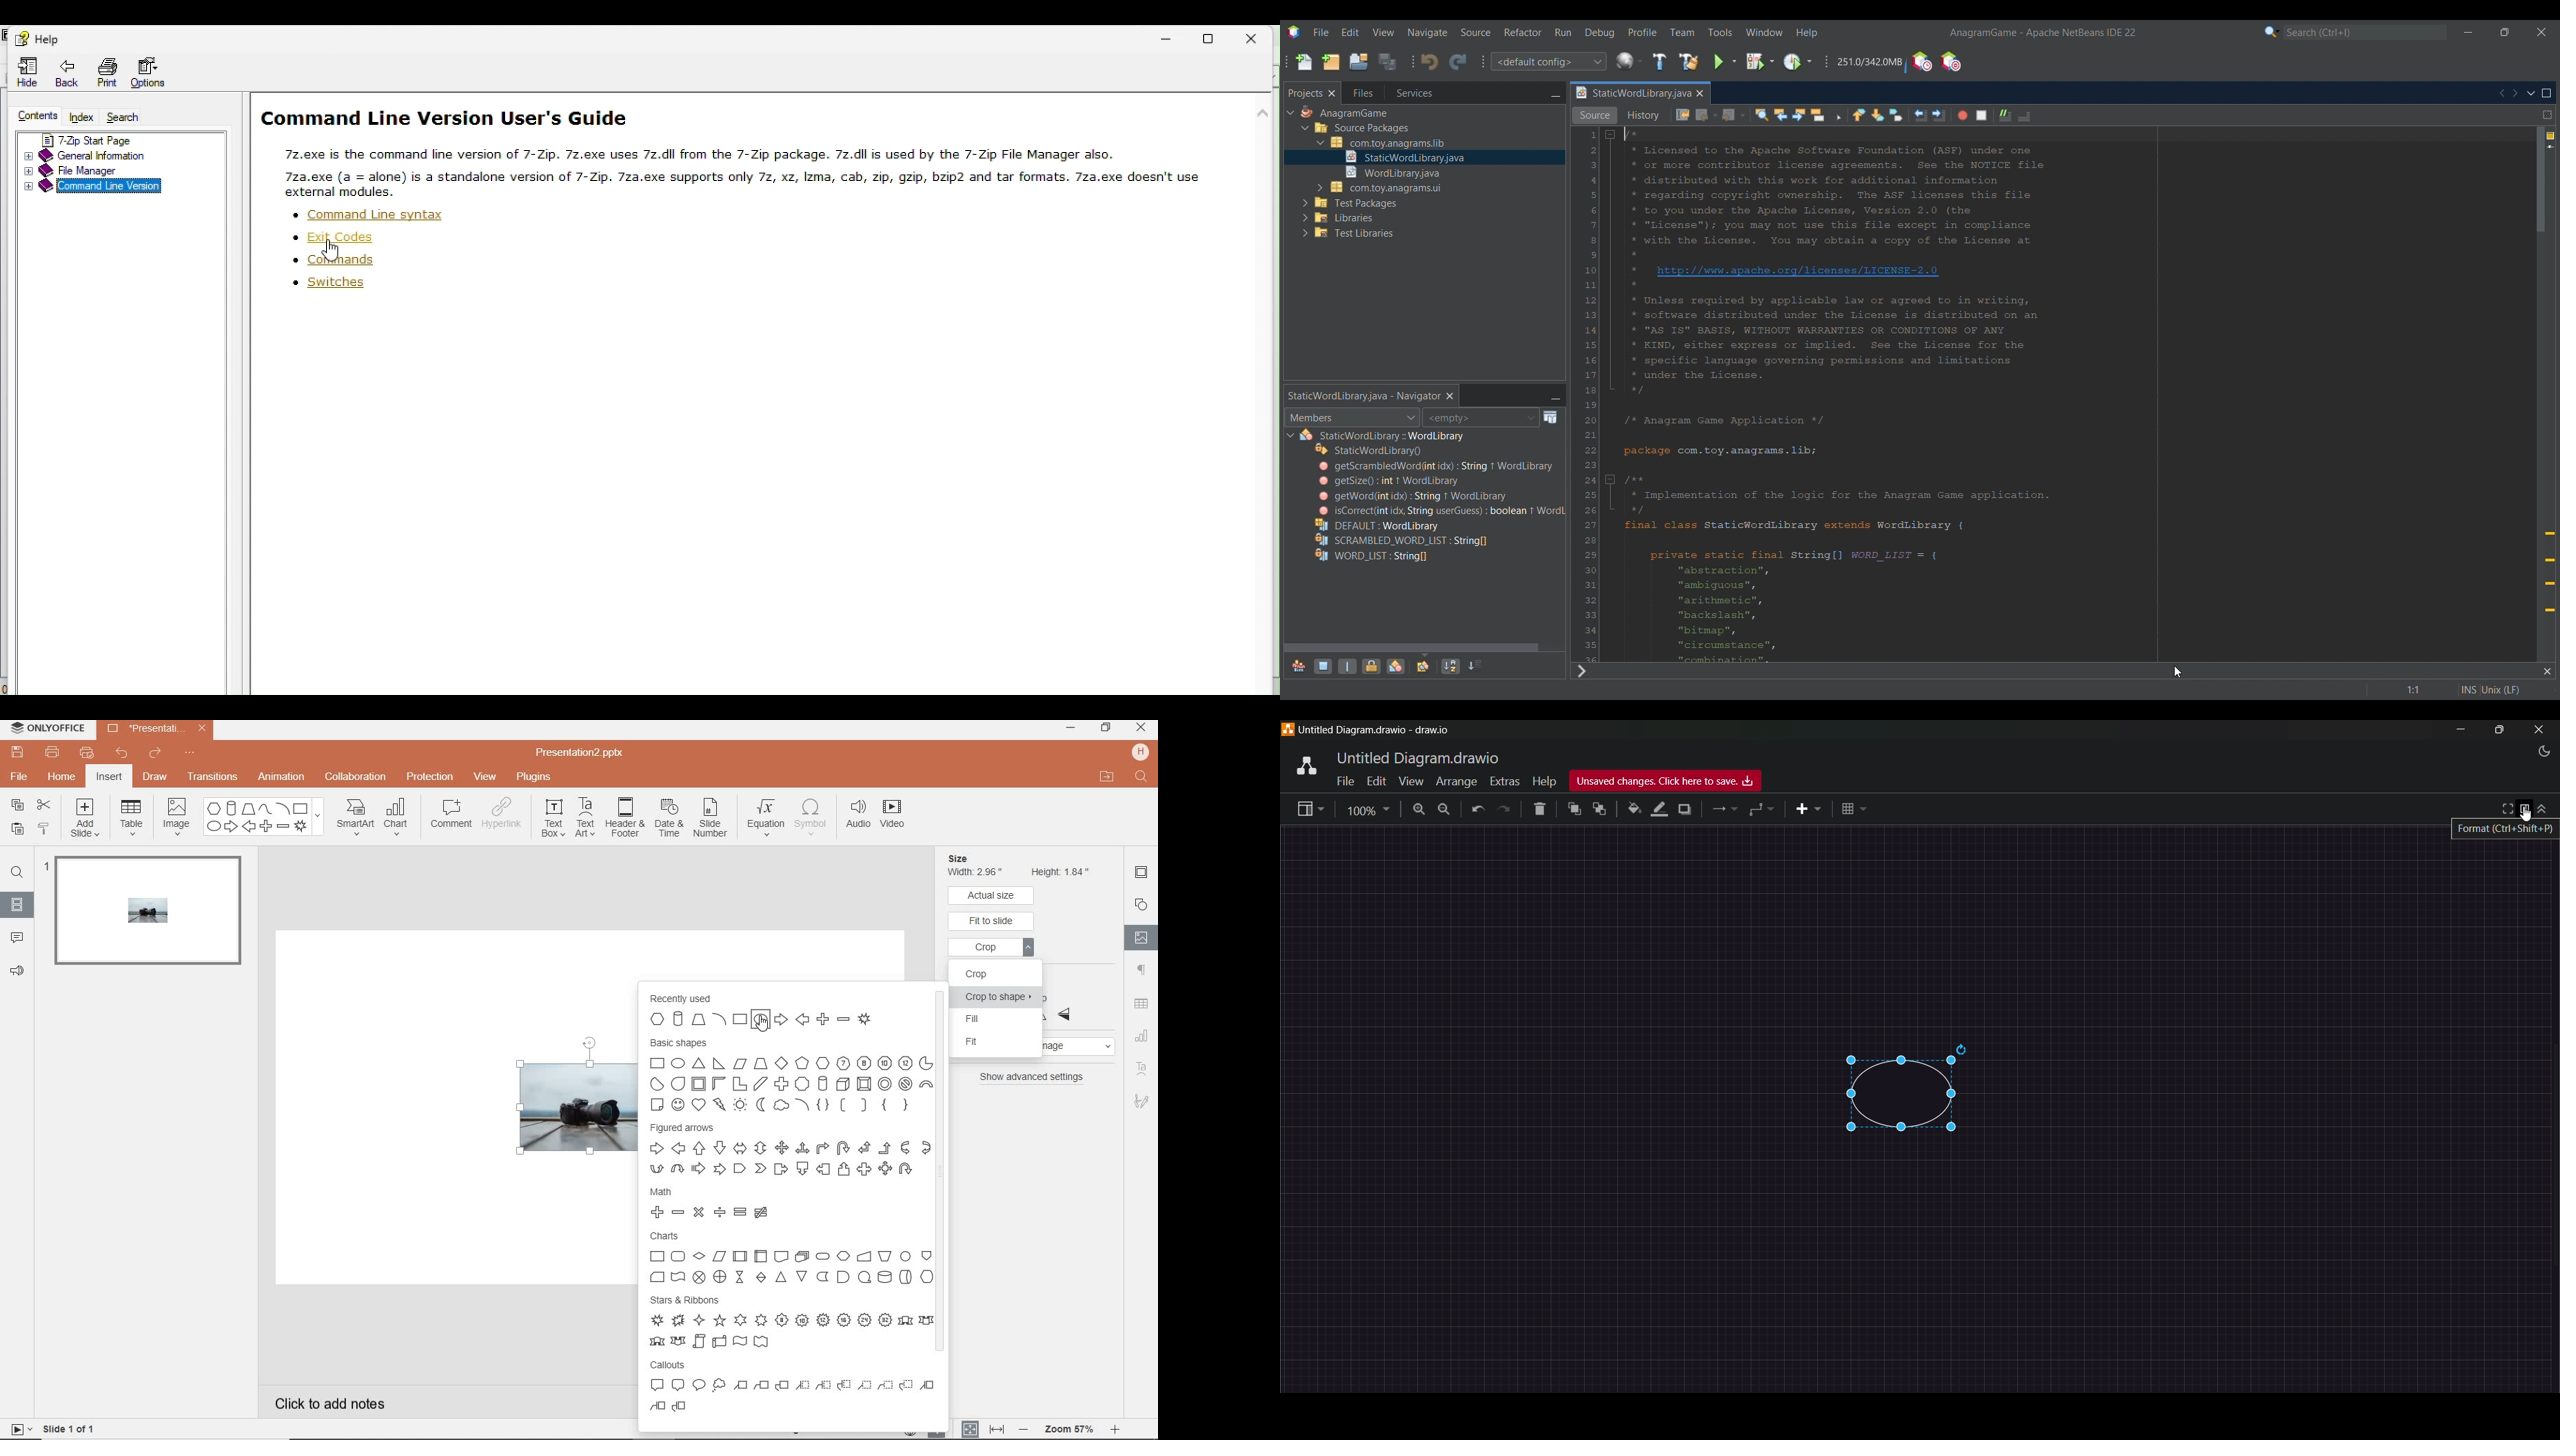  I want to click on file, so click(20, 778).